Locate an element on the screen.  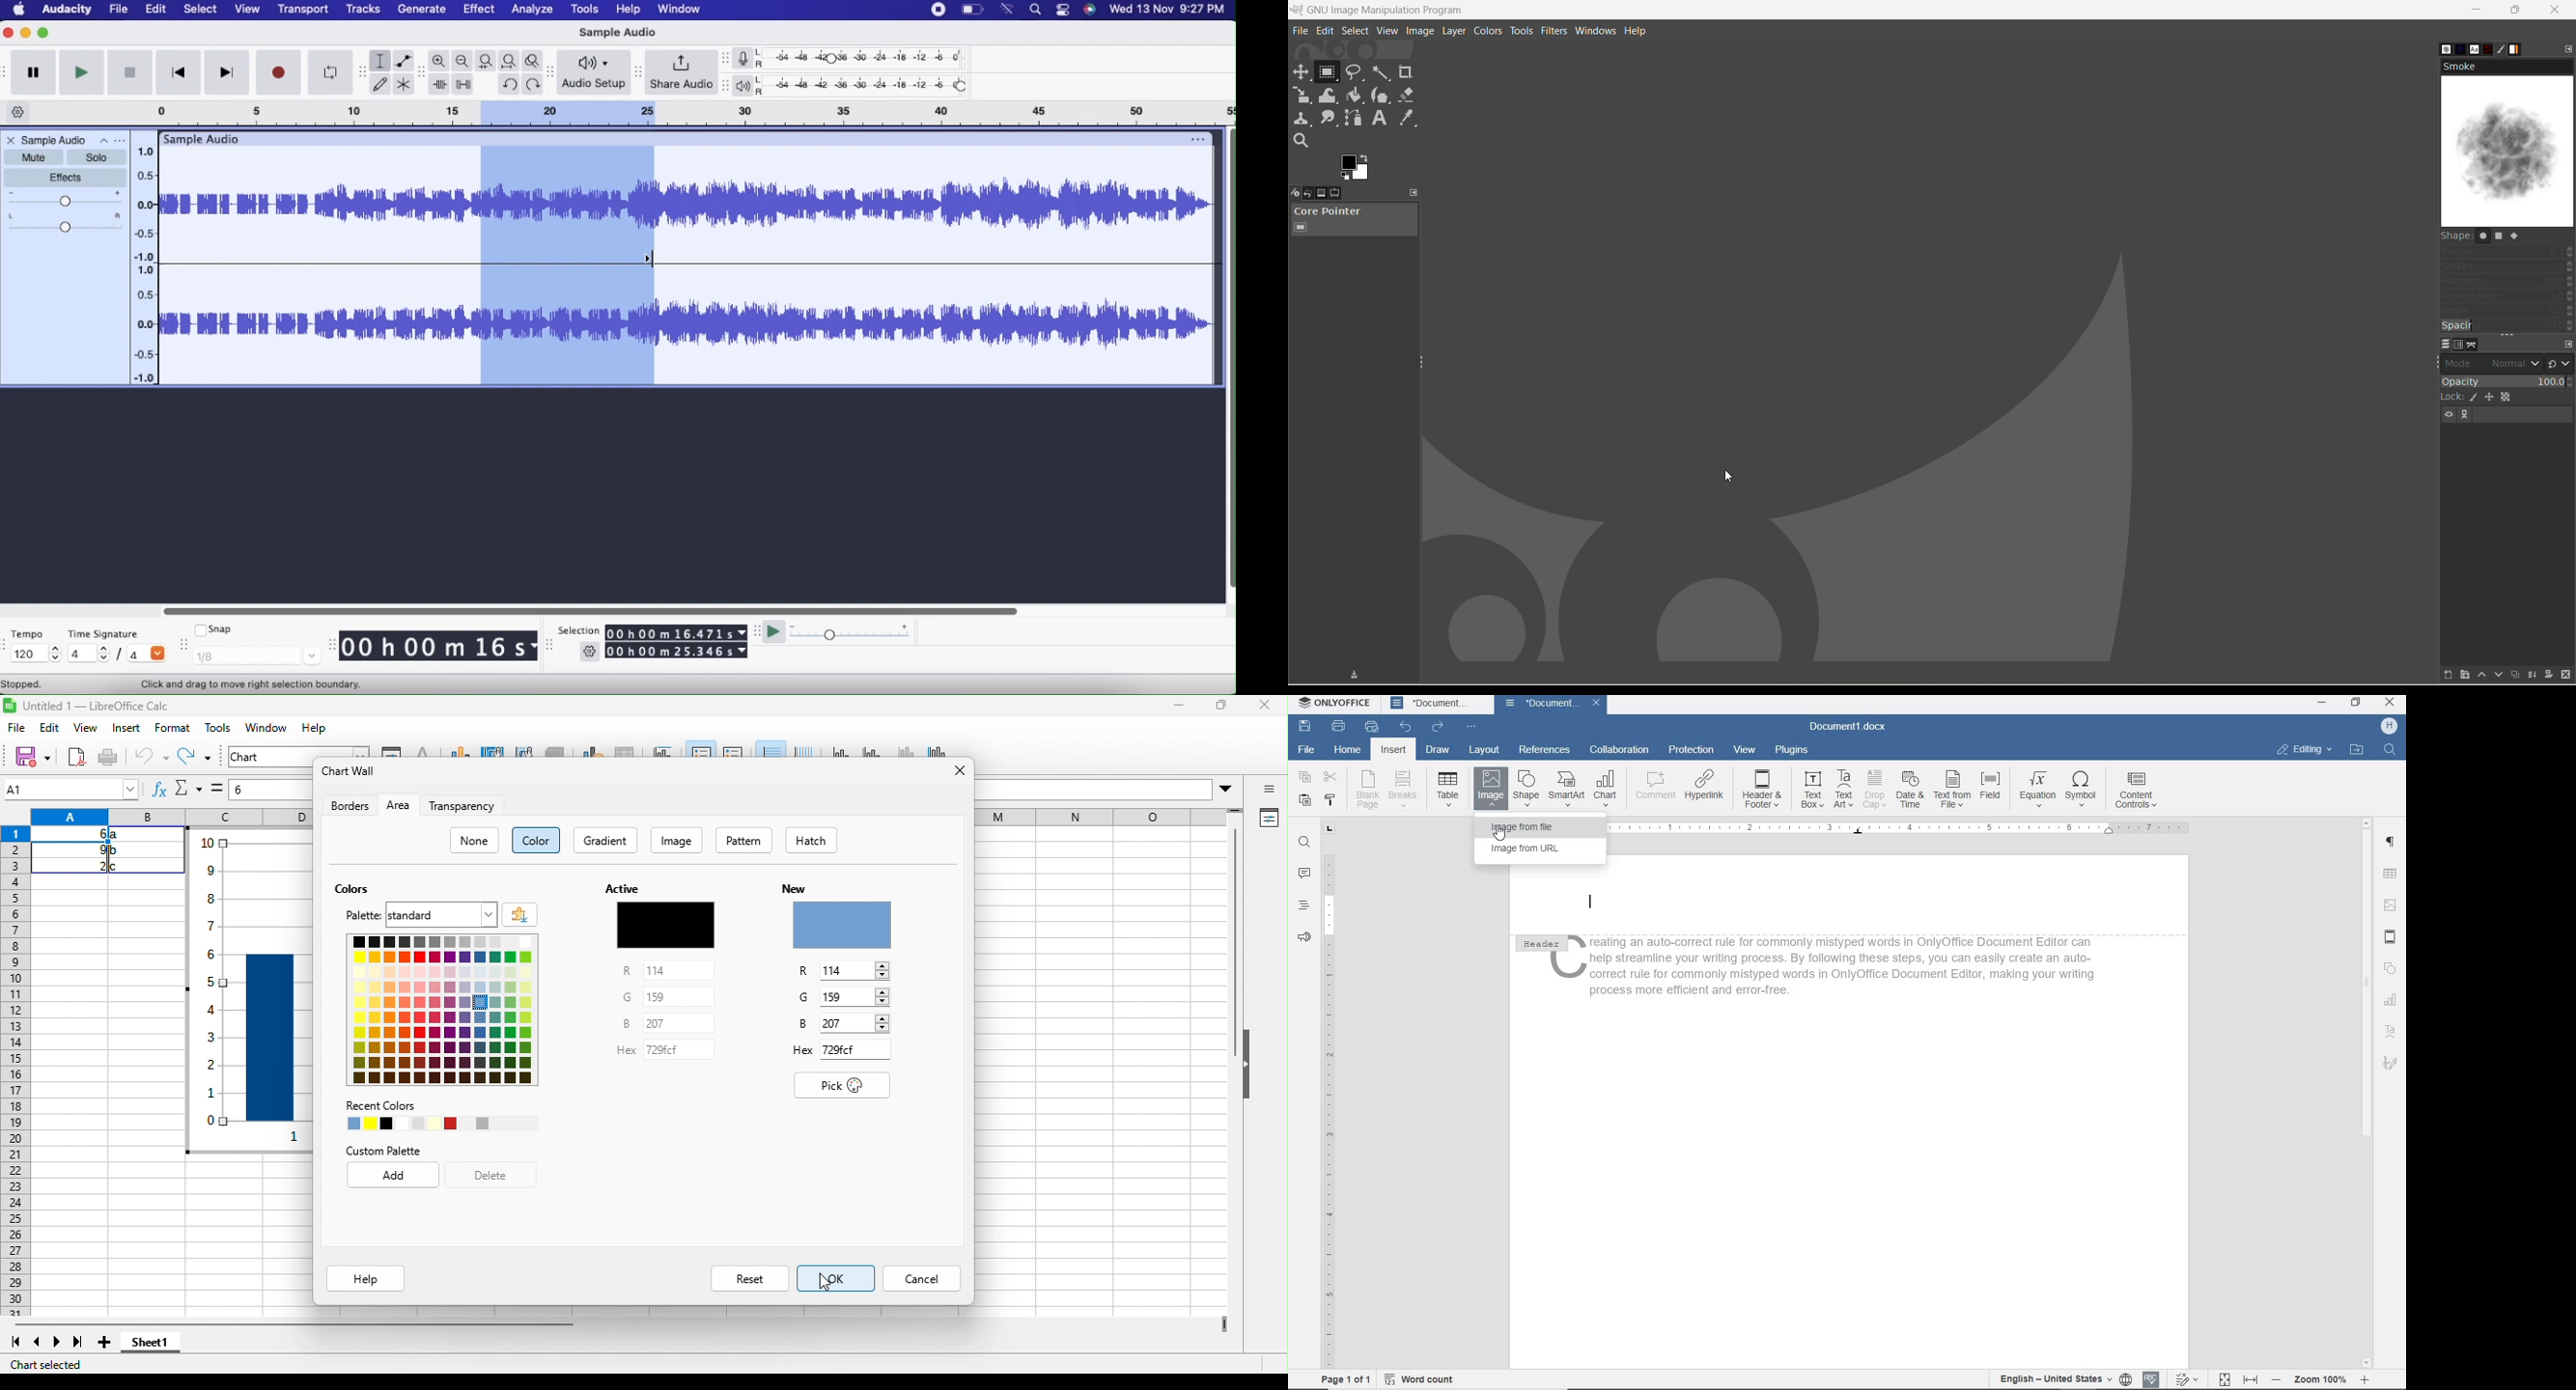
normal is located at coordinates (2514, 364).